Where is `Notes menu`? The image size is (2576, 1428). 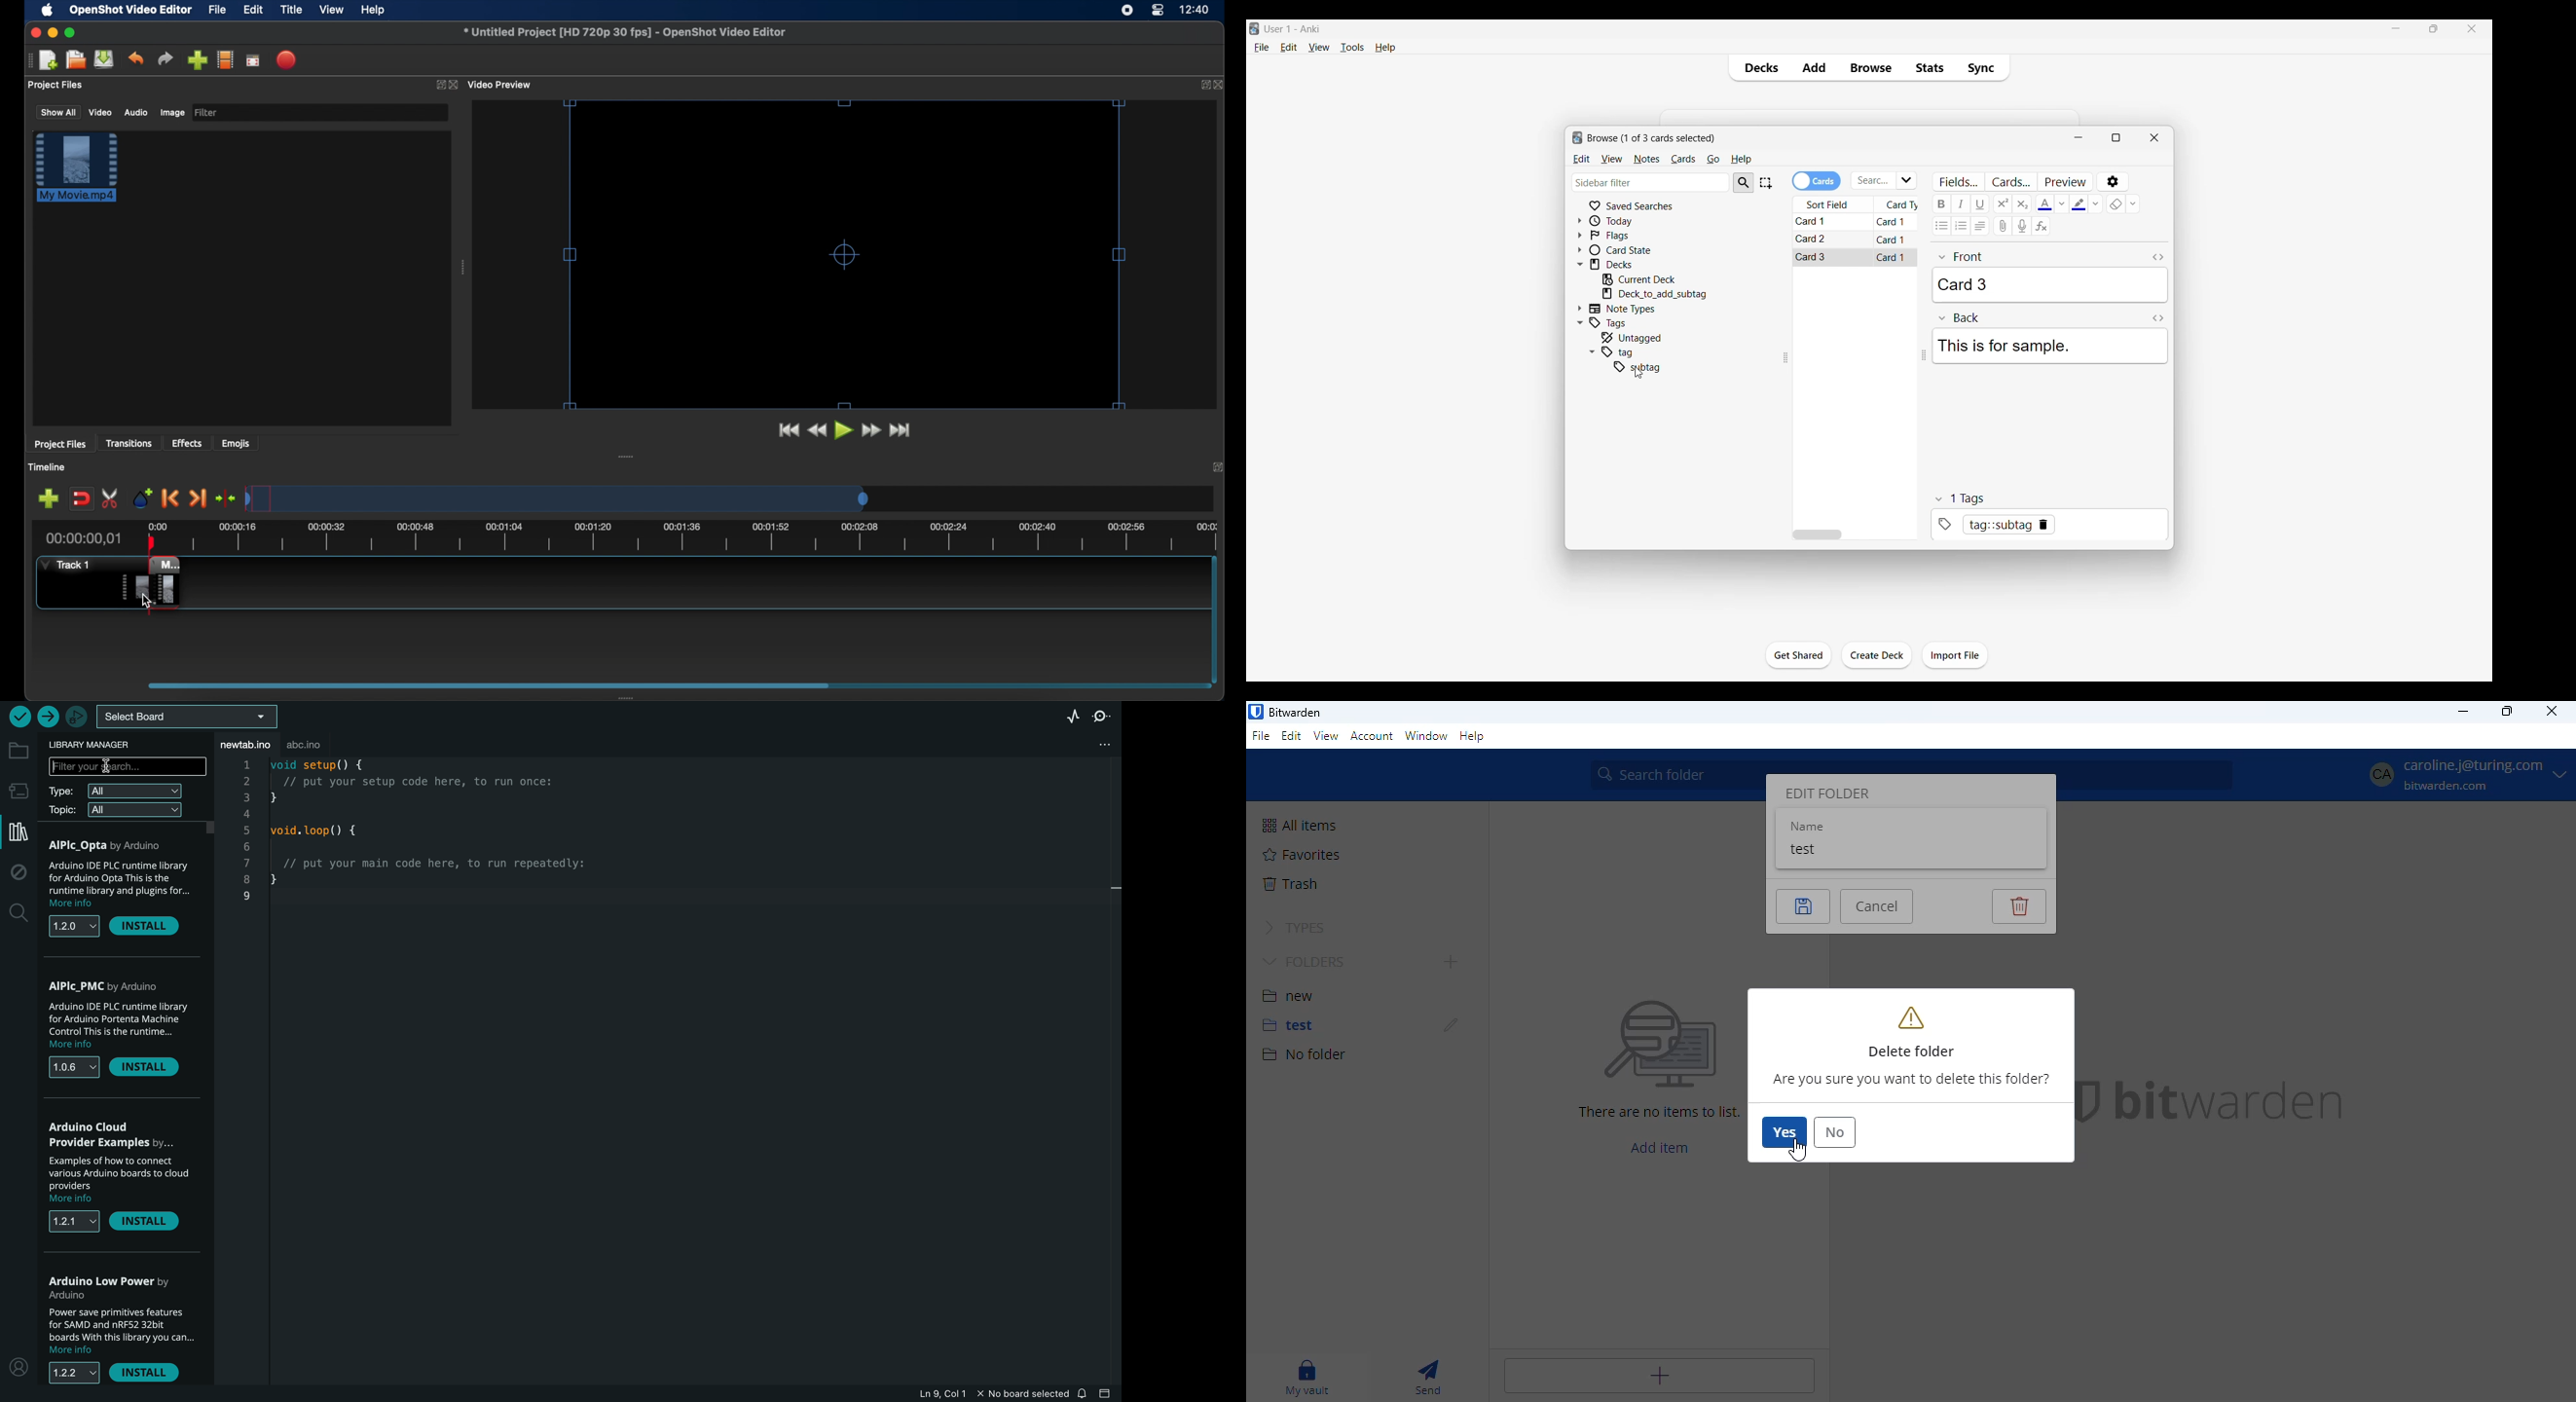
Notes menu is located at coordinates (1647, 160).